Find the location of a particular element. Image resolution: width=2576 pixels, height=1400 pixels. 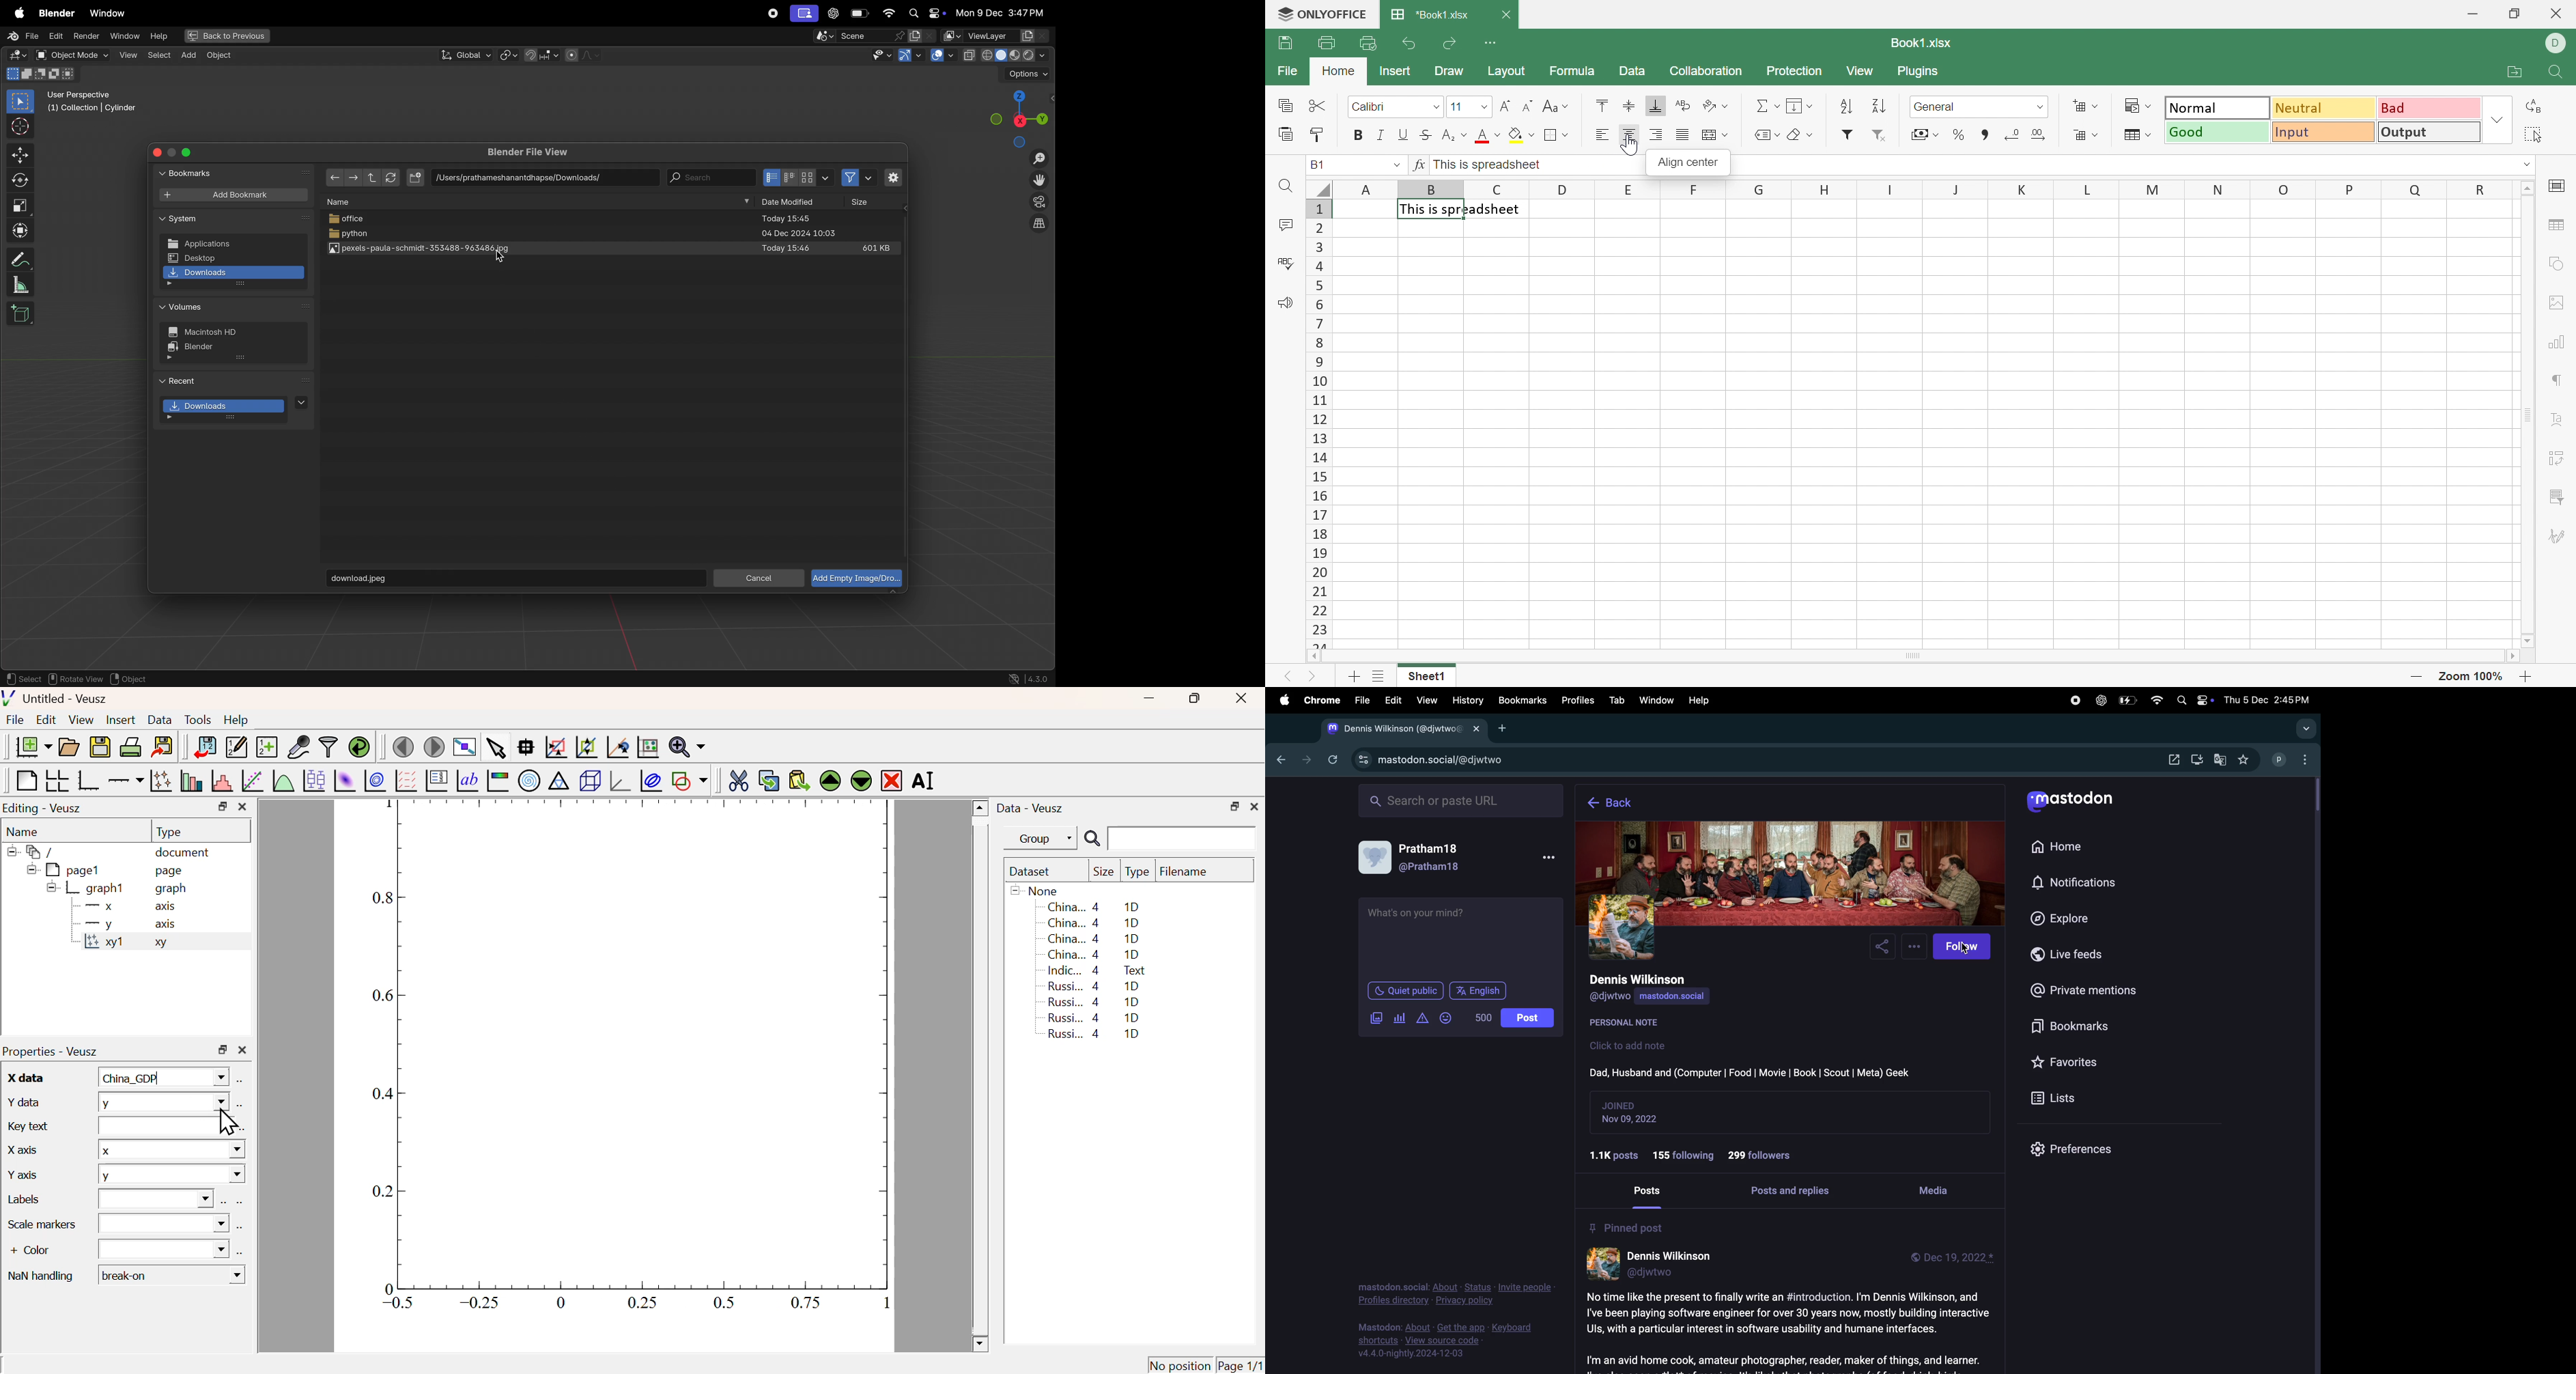

Plot points with lines and errorbars is located at coordinates (162, 781).